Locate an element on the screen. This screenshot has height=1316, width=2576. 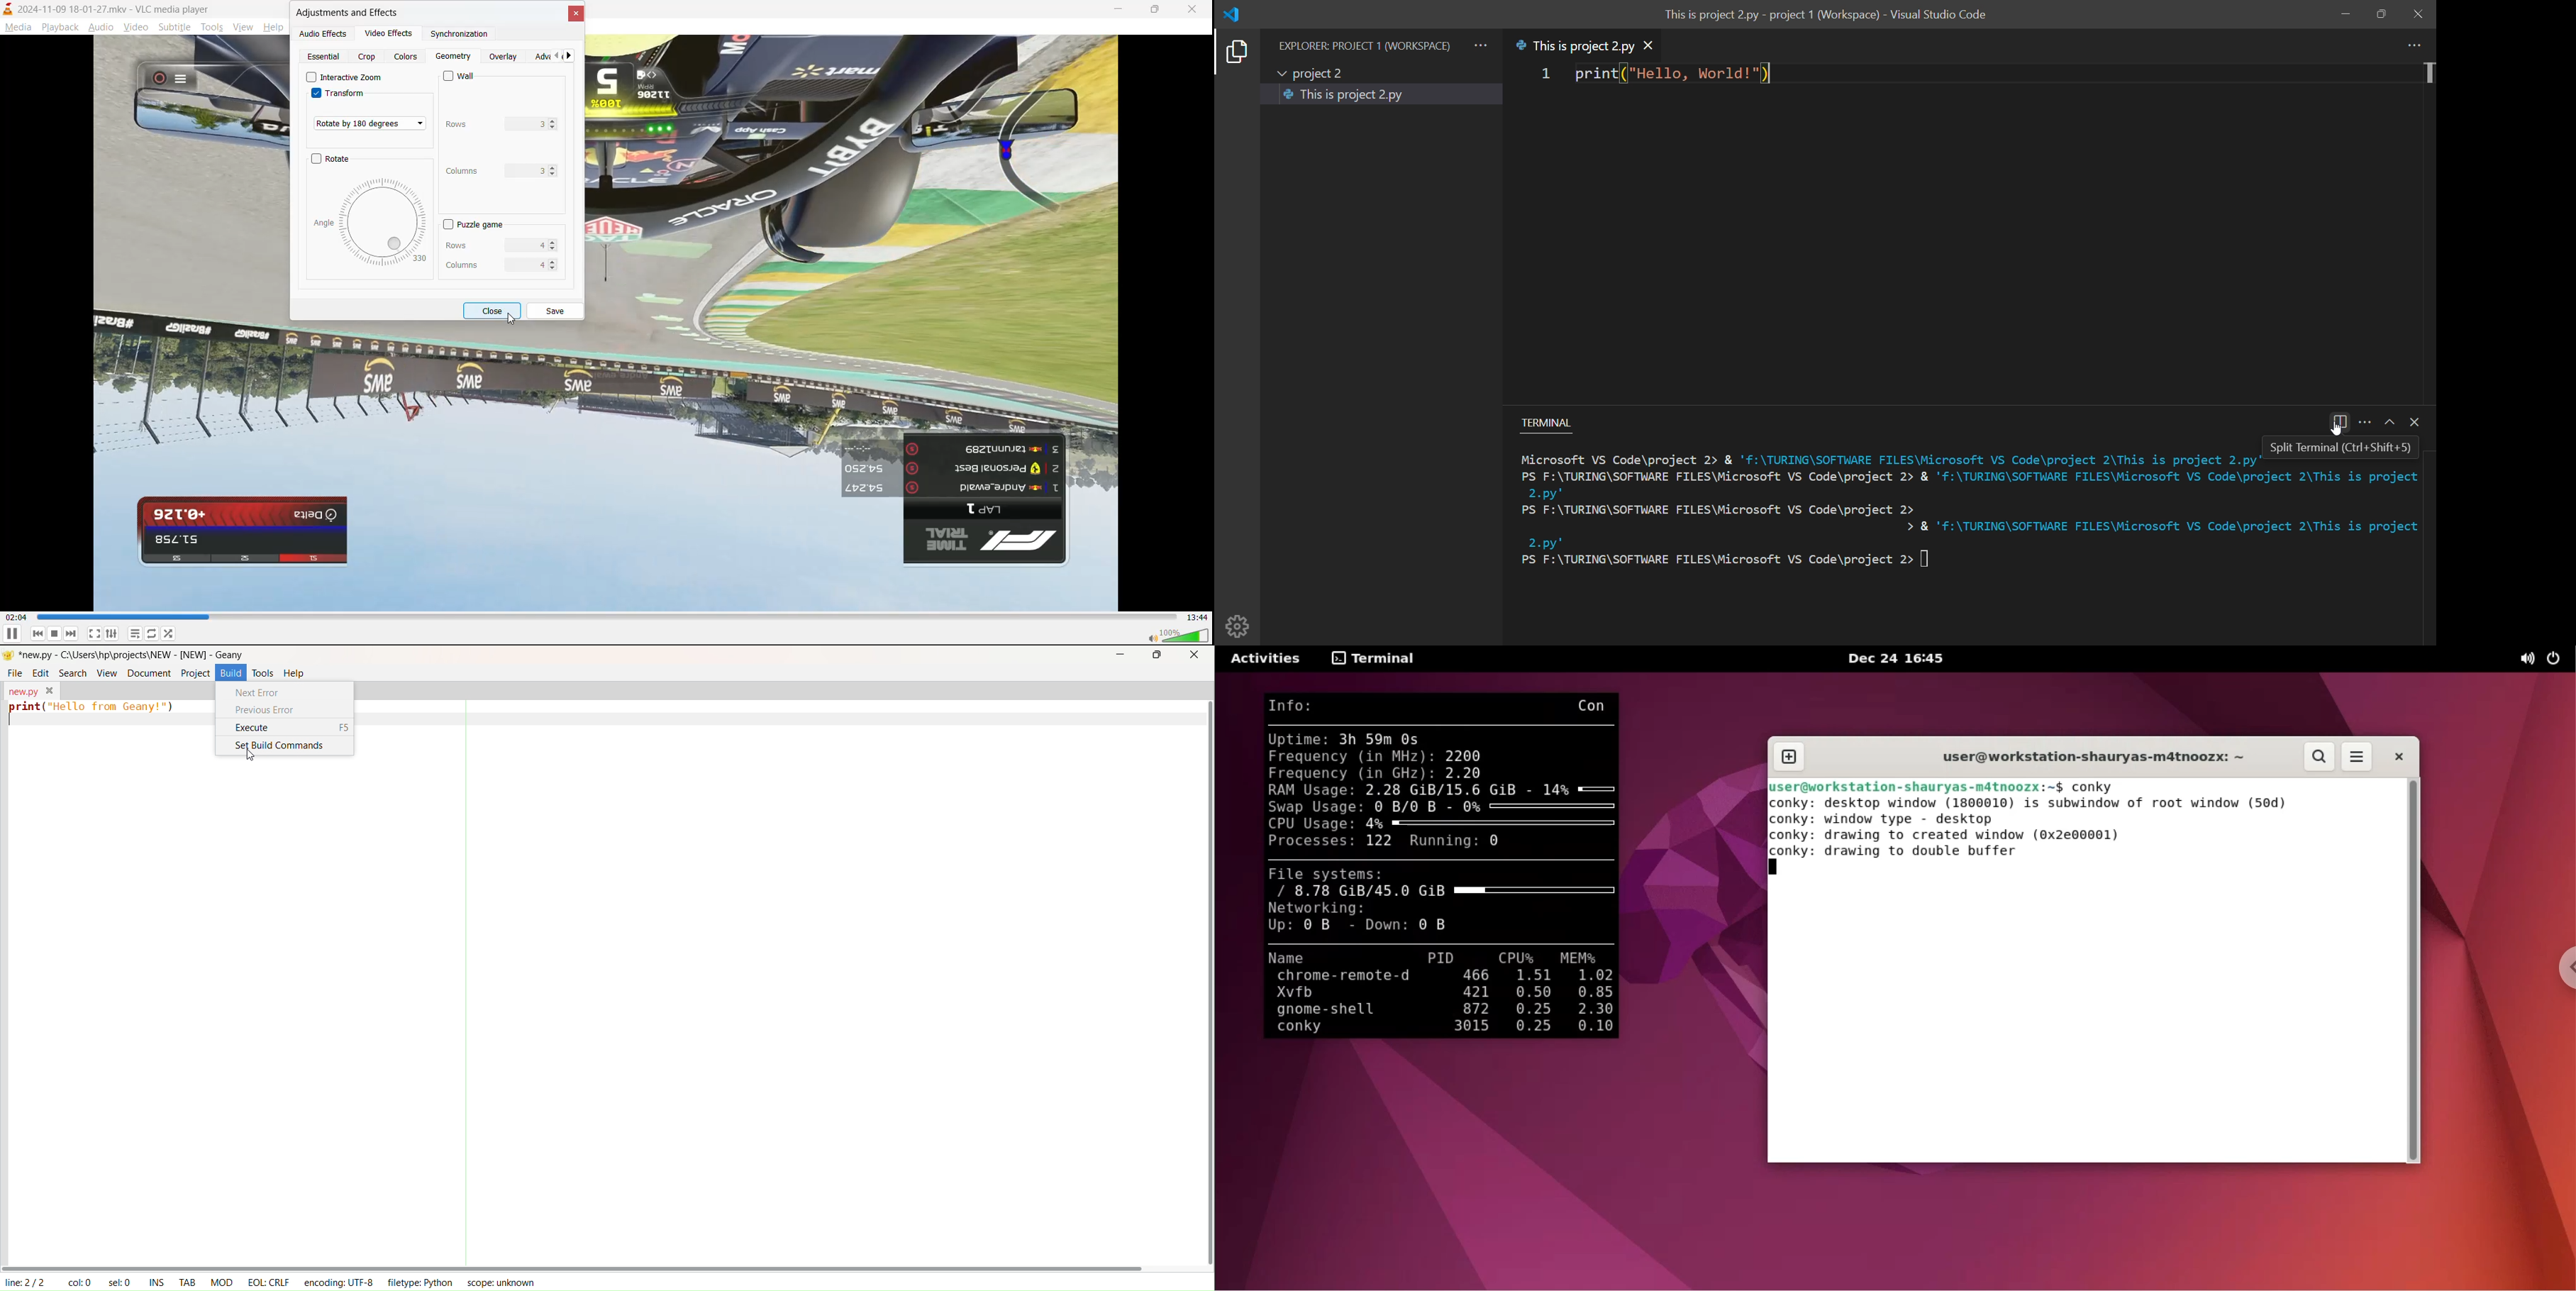
rows is located at coordinates (488, 243).